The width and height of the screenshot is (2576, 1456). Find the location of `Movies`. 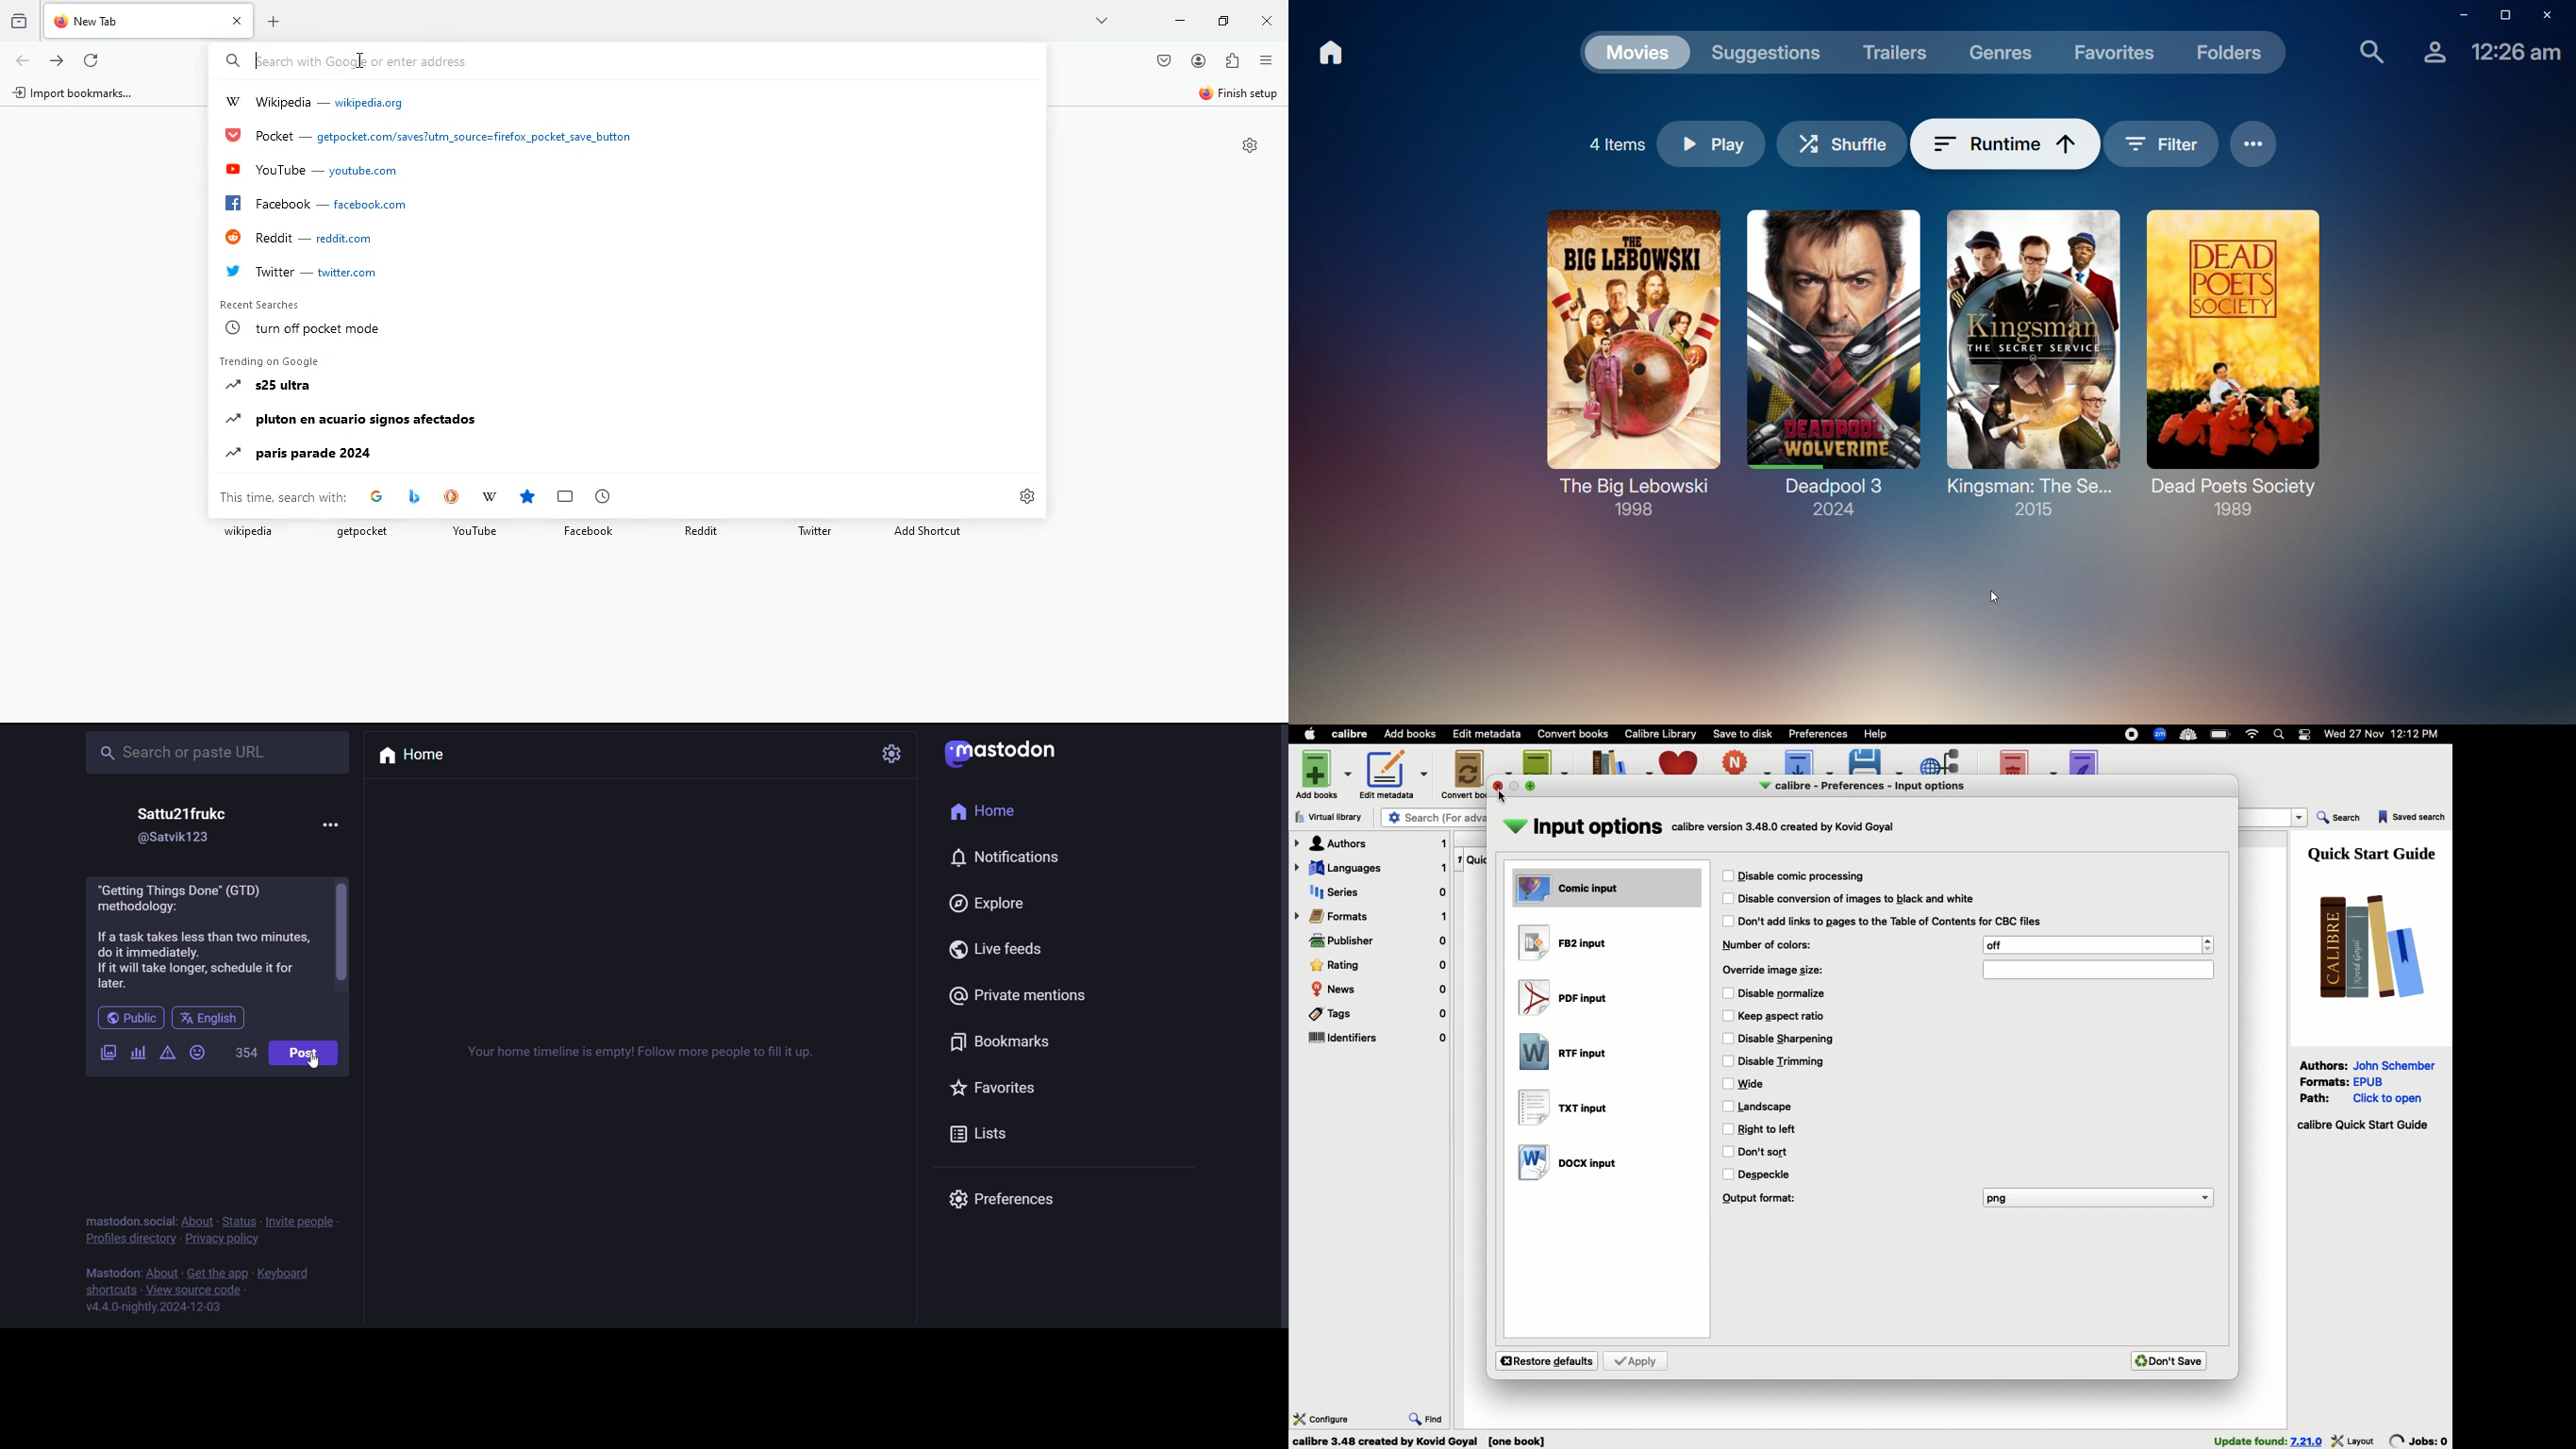

Movies is located at coordinates (1637, 50).